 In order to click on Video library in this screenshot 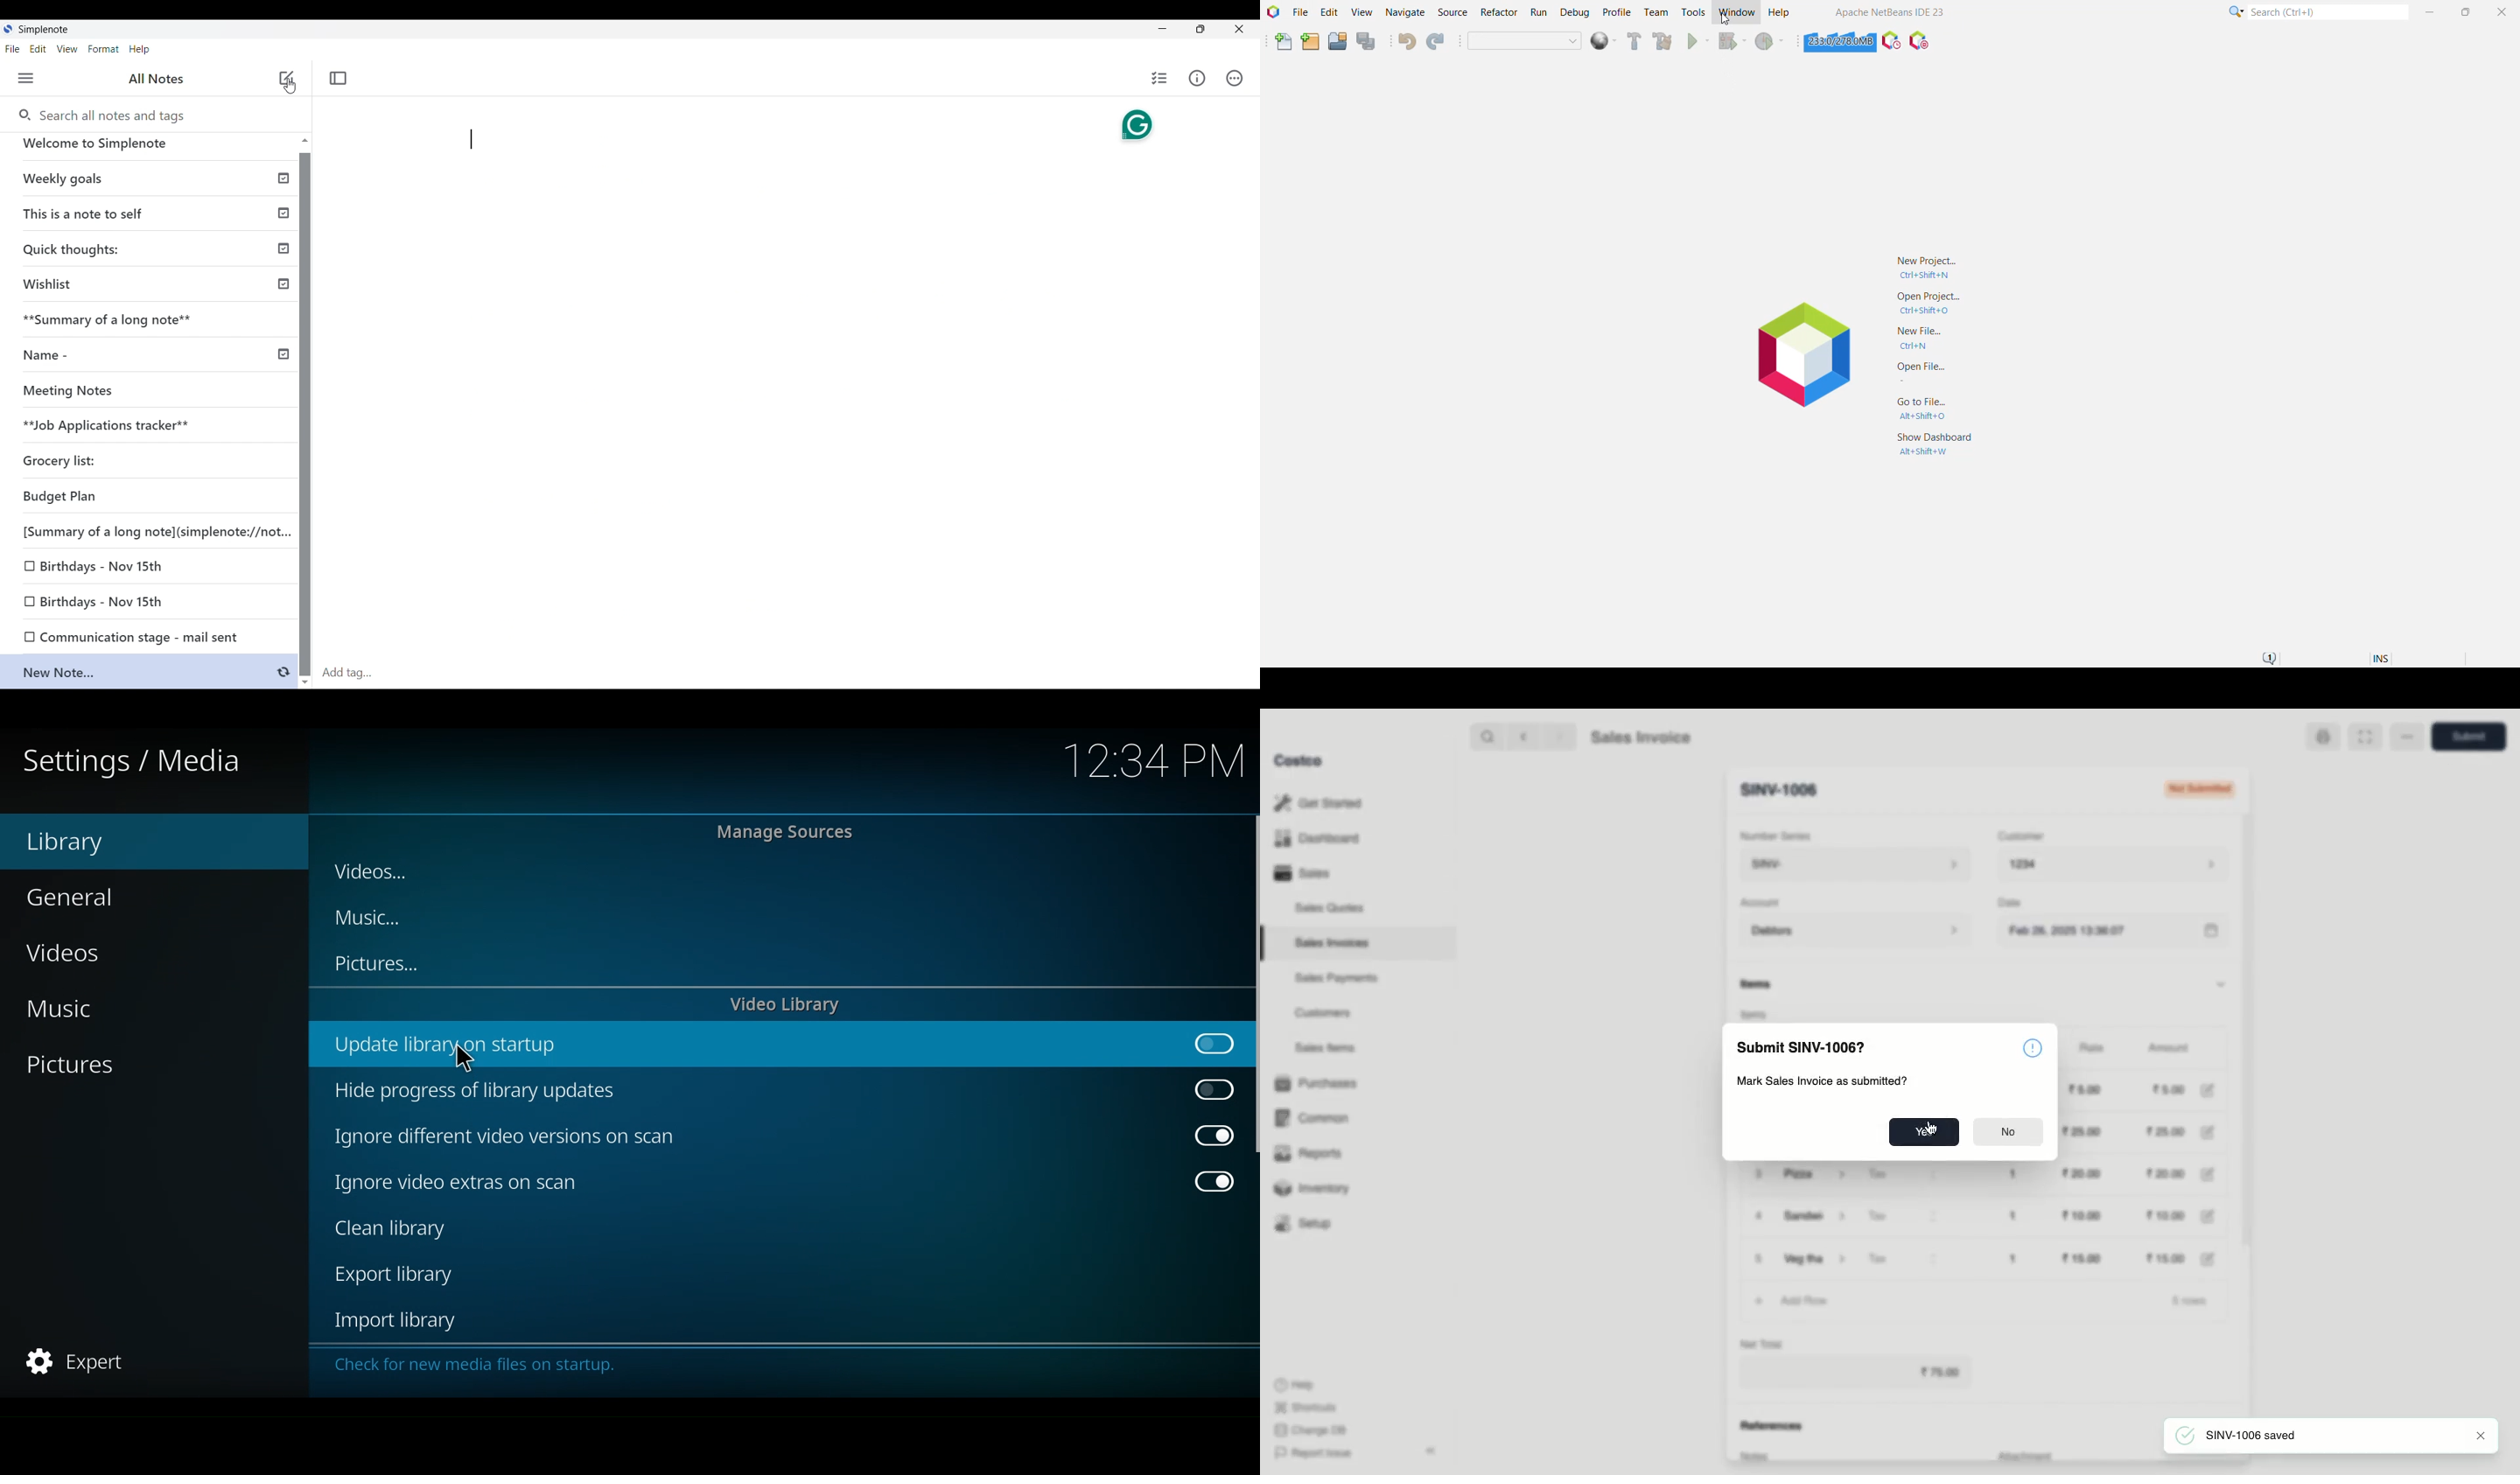, I will do `click(784, 1003)`.